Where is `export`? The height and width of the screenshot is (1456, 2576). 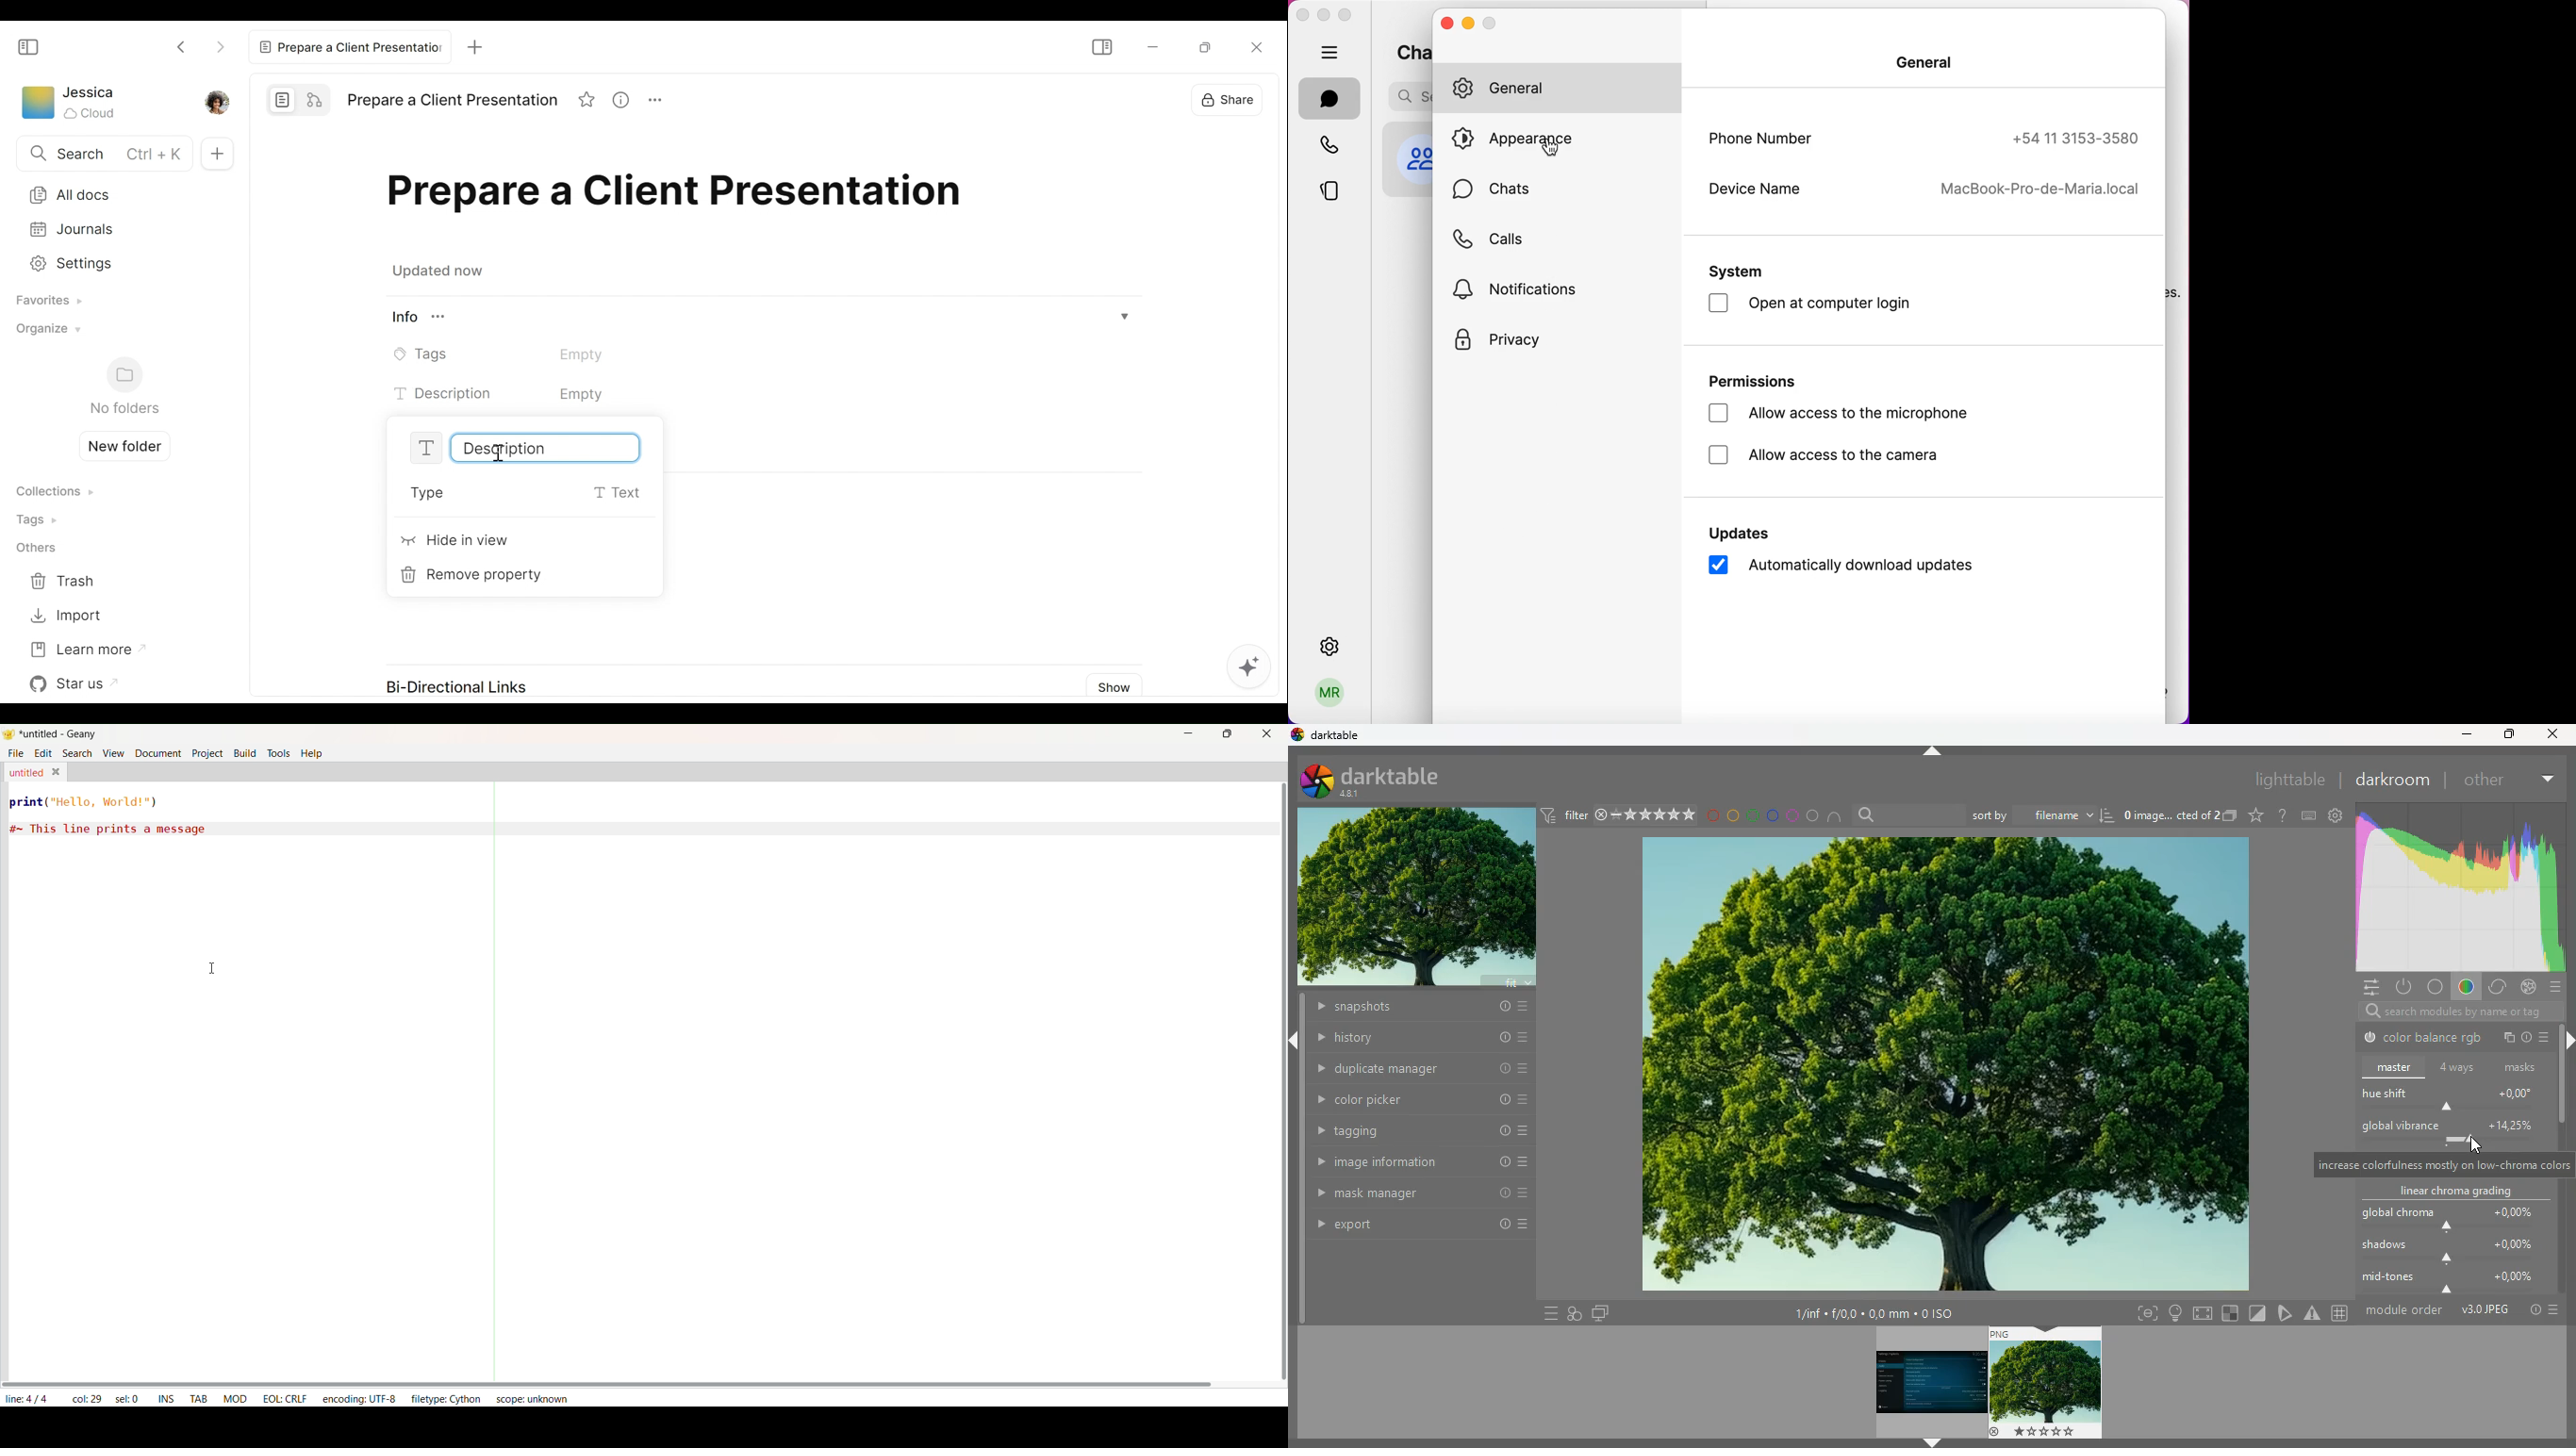 export is located at coordinates (1425, 1226).